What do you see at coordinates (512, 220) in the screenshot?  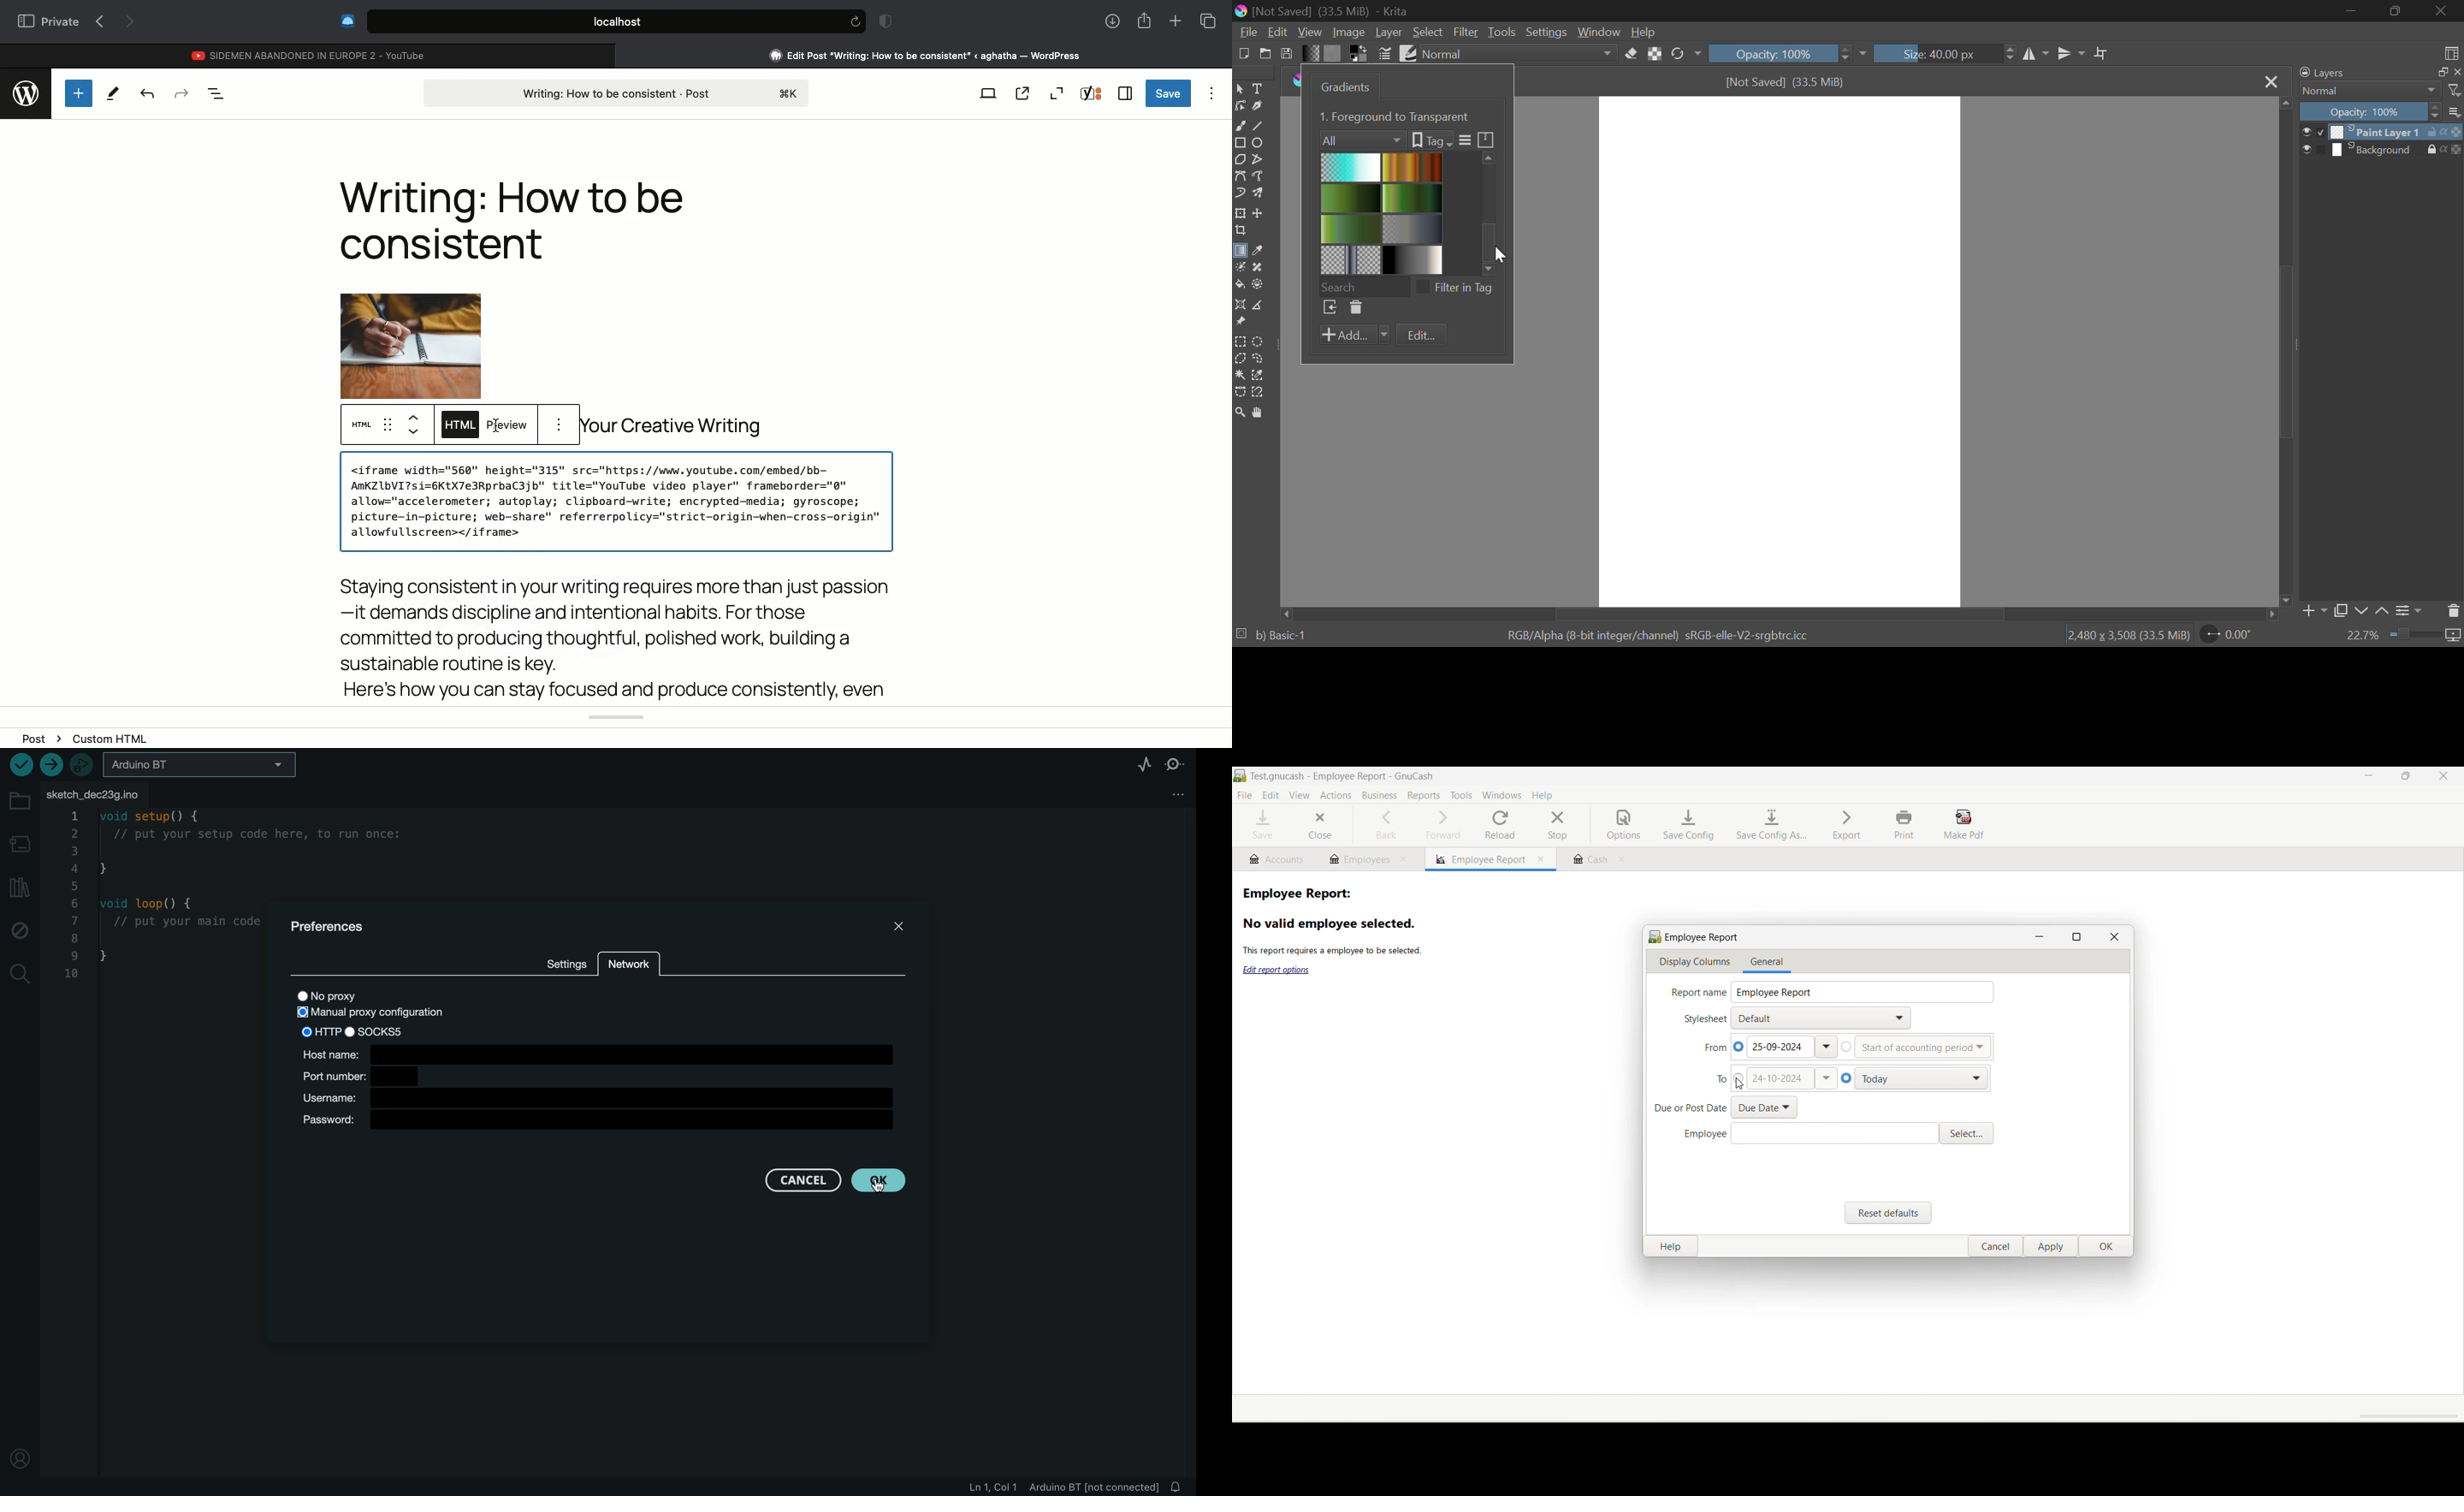 I see `Heading` at bounding box center [512, 220].